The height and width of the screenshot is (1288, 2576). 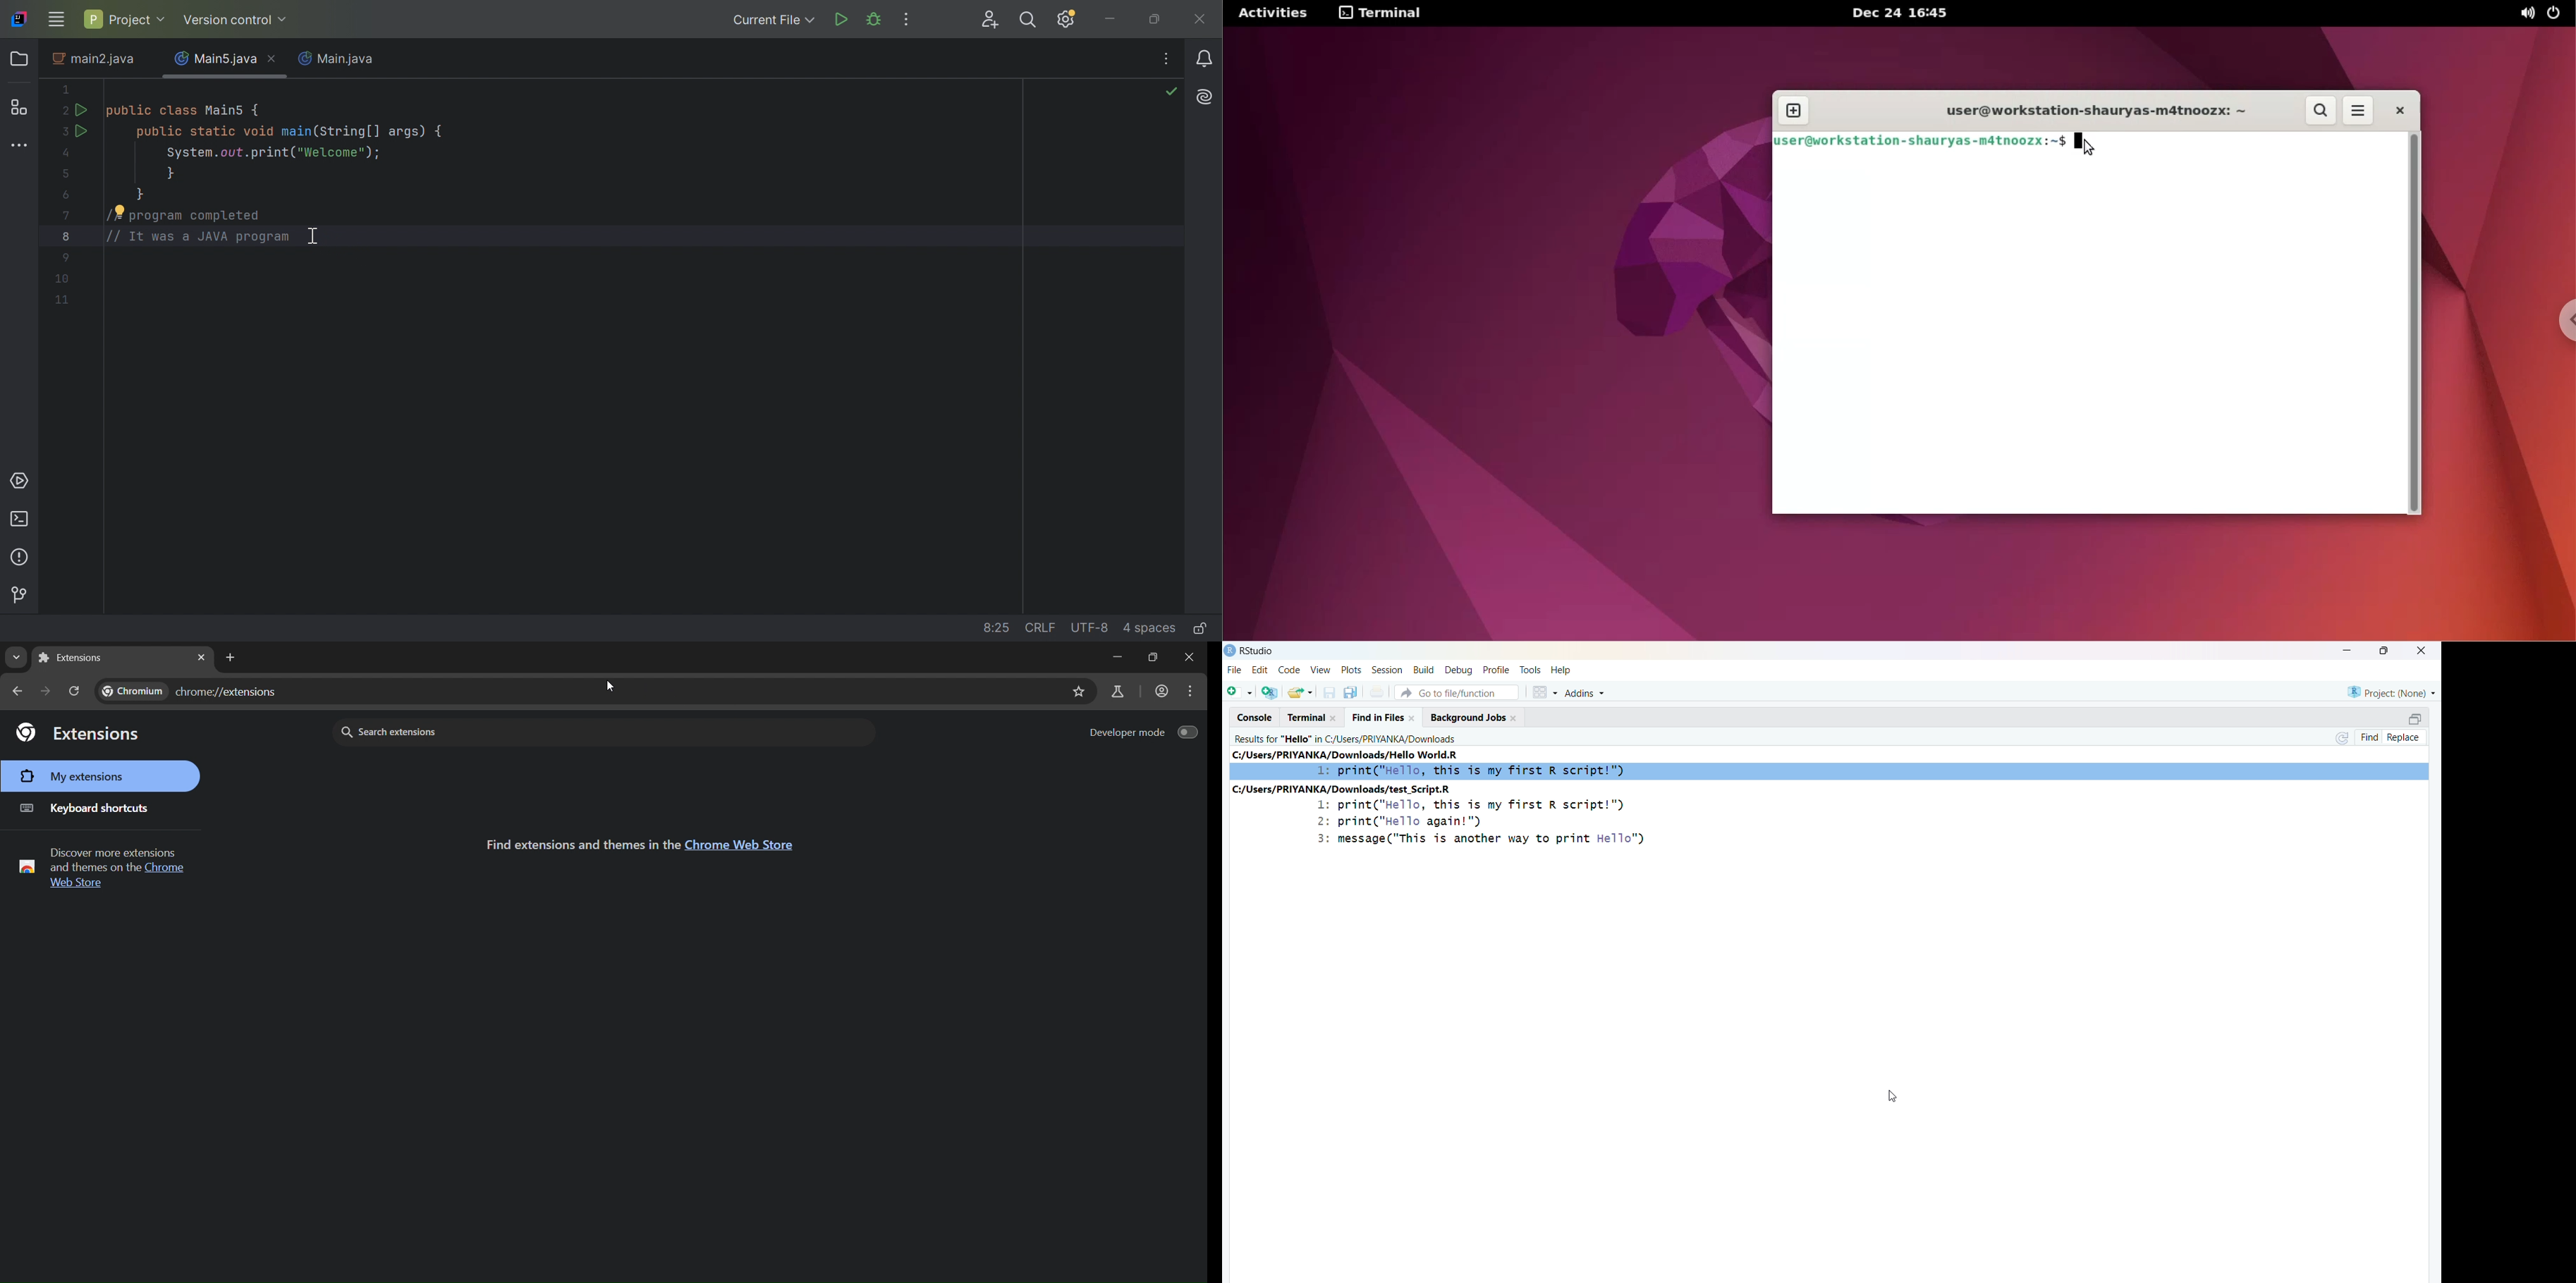 What do you see at coordinates (1498, 670) in the screenshot?
I see `profile` at bounding box center [1498, 670].